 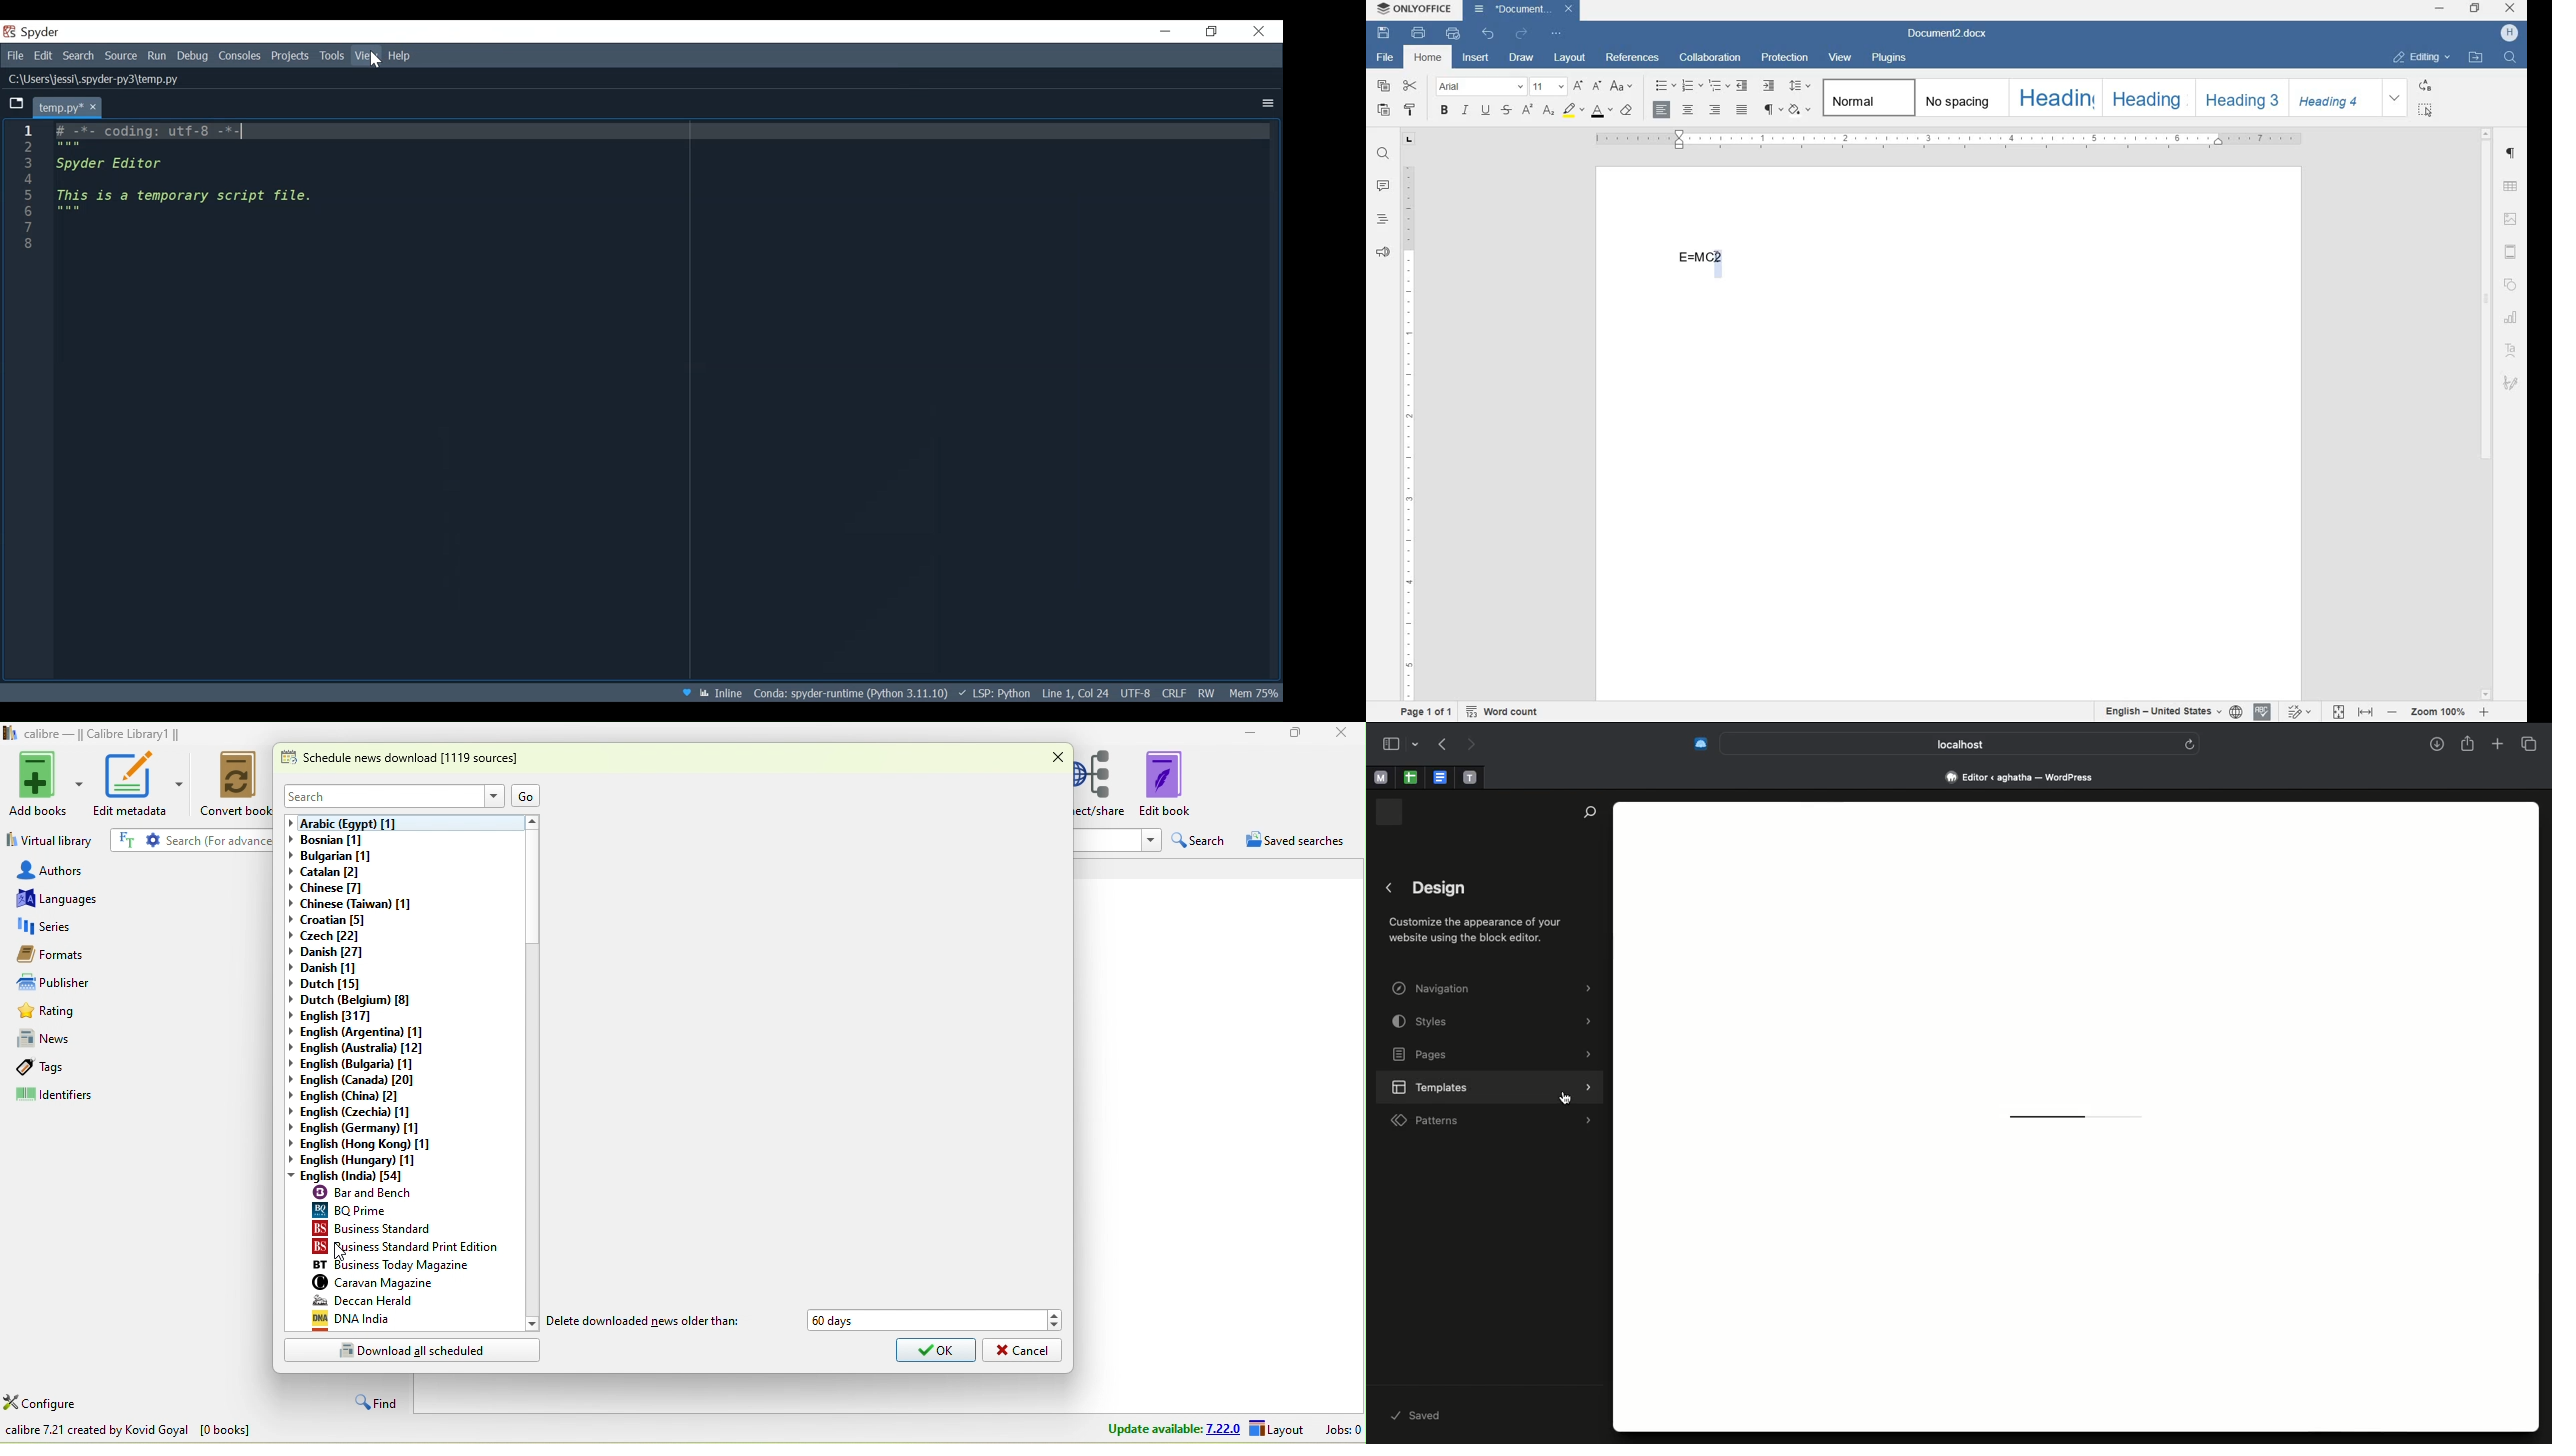 What do you see at coordinates (1504, 712) in the screenshot?
I see `word count` at bounding box center [1504, 712].